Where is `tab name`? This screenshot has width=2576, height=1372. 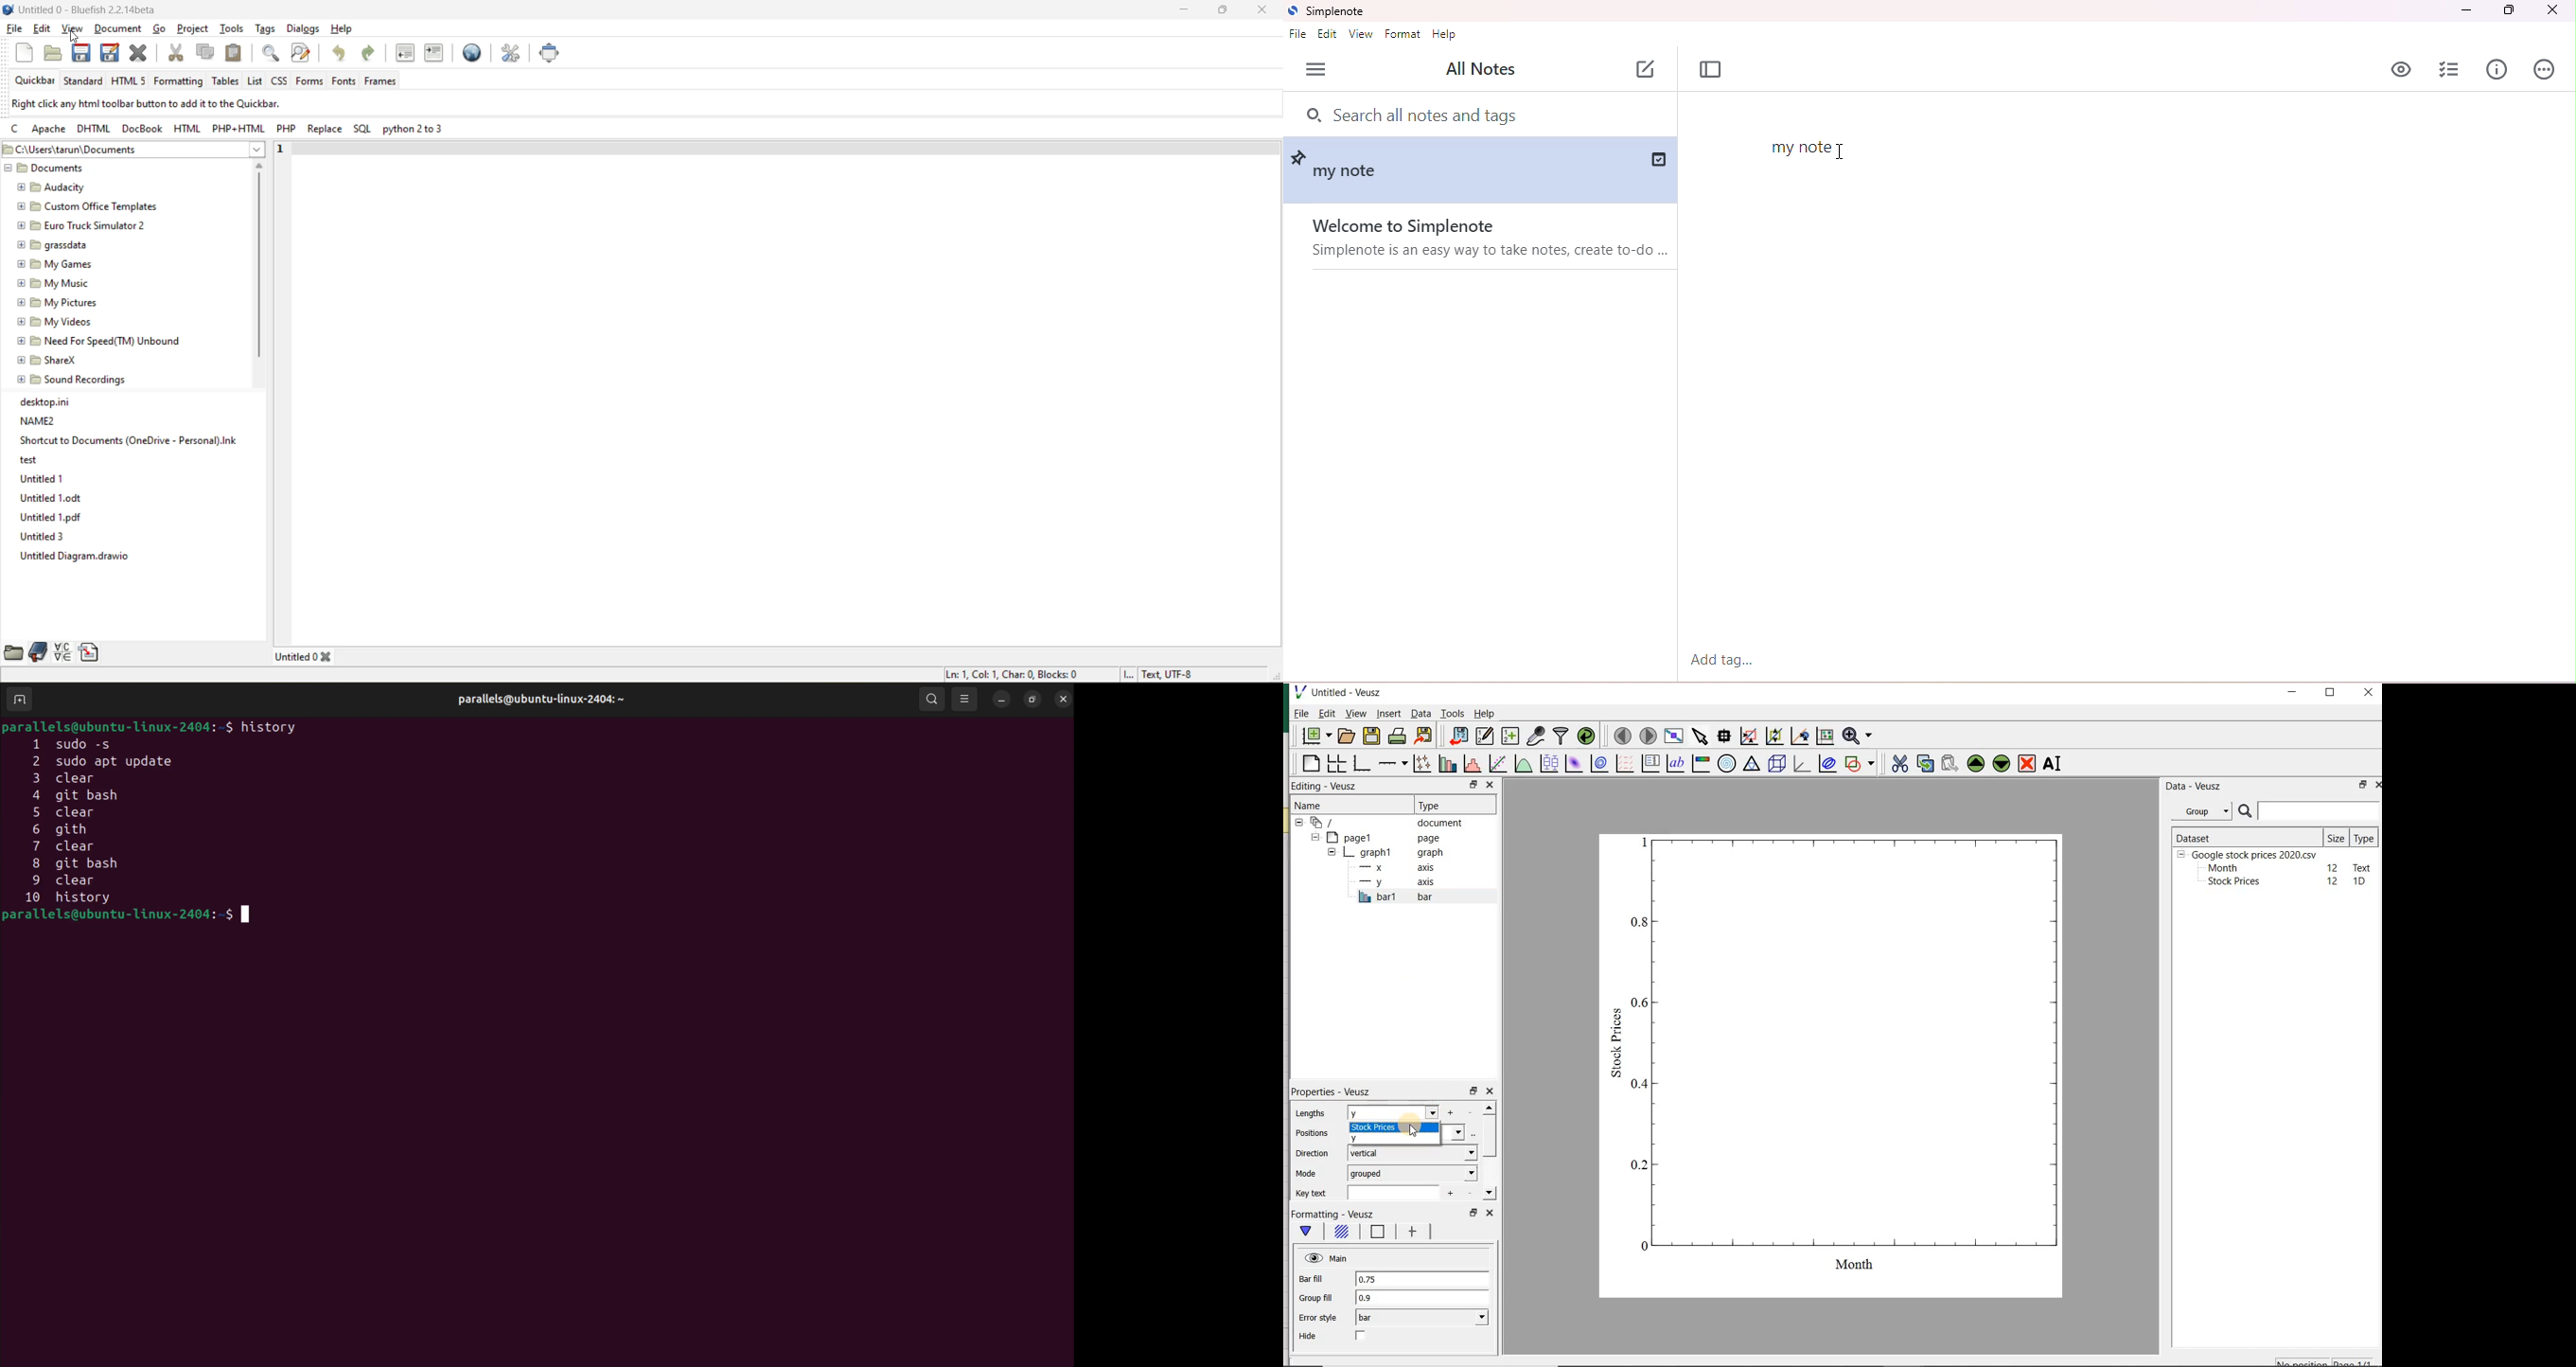 tab name is located at coordinates (306, 655).